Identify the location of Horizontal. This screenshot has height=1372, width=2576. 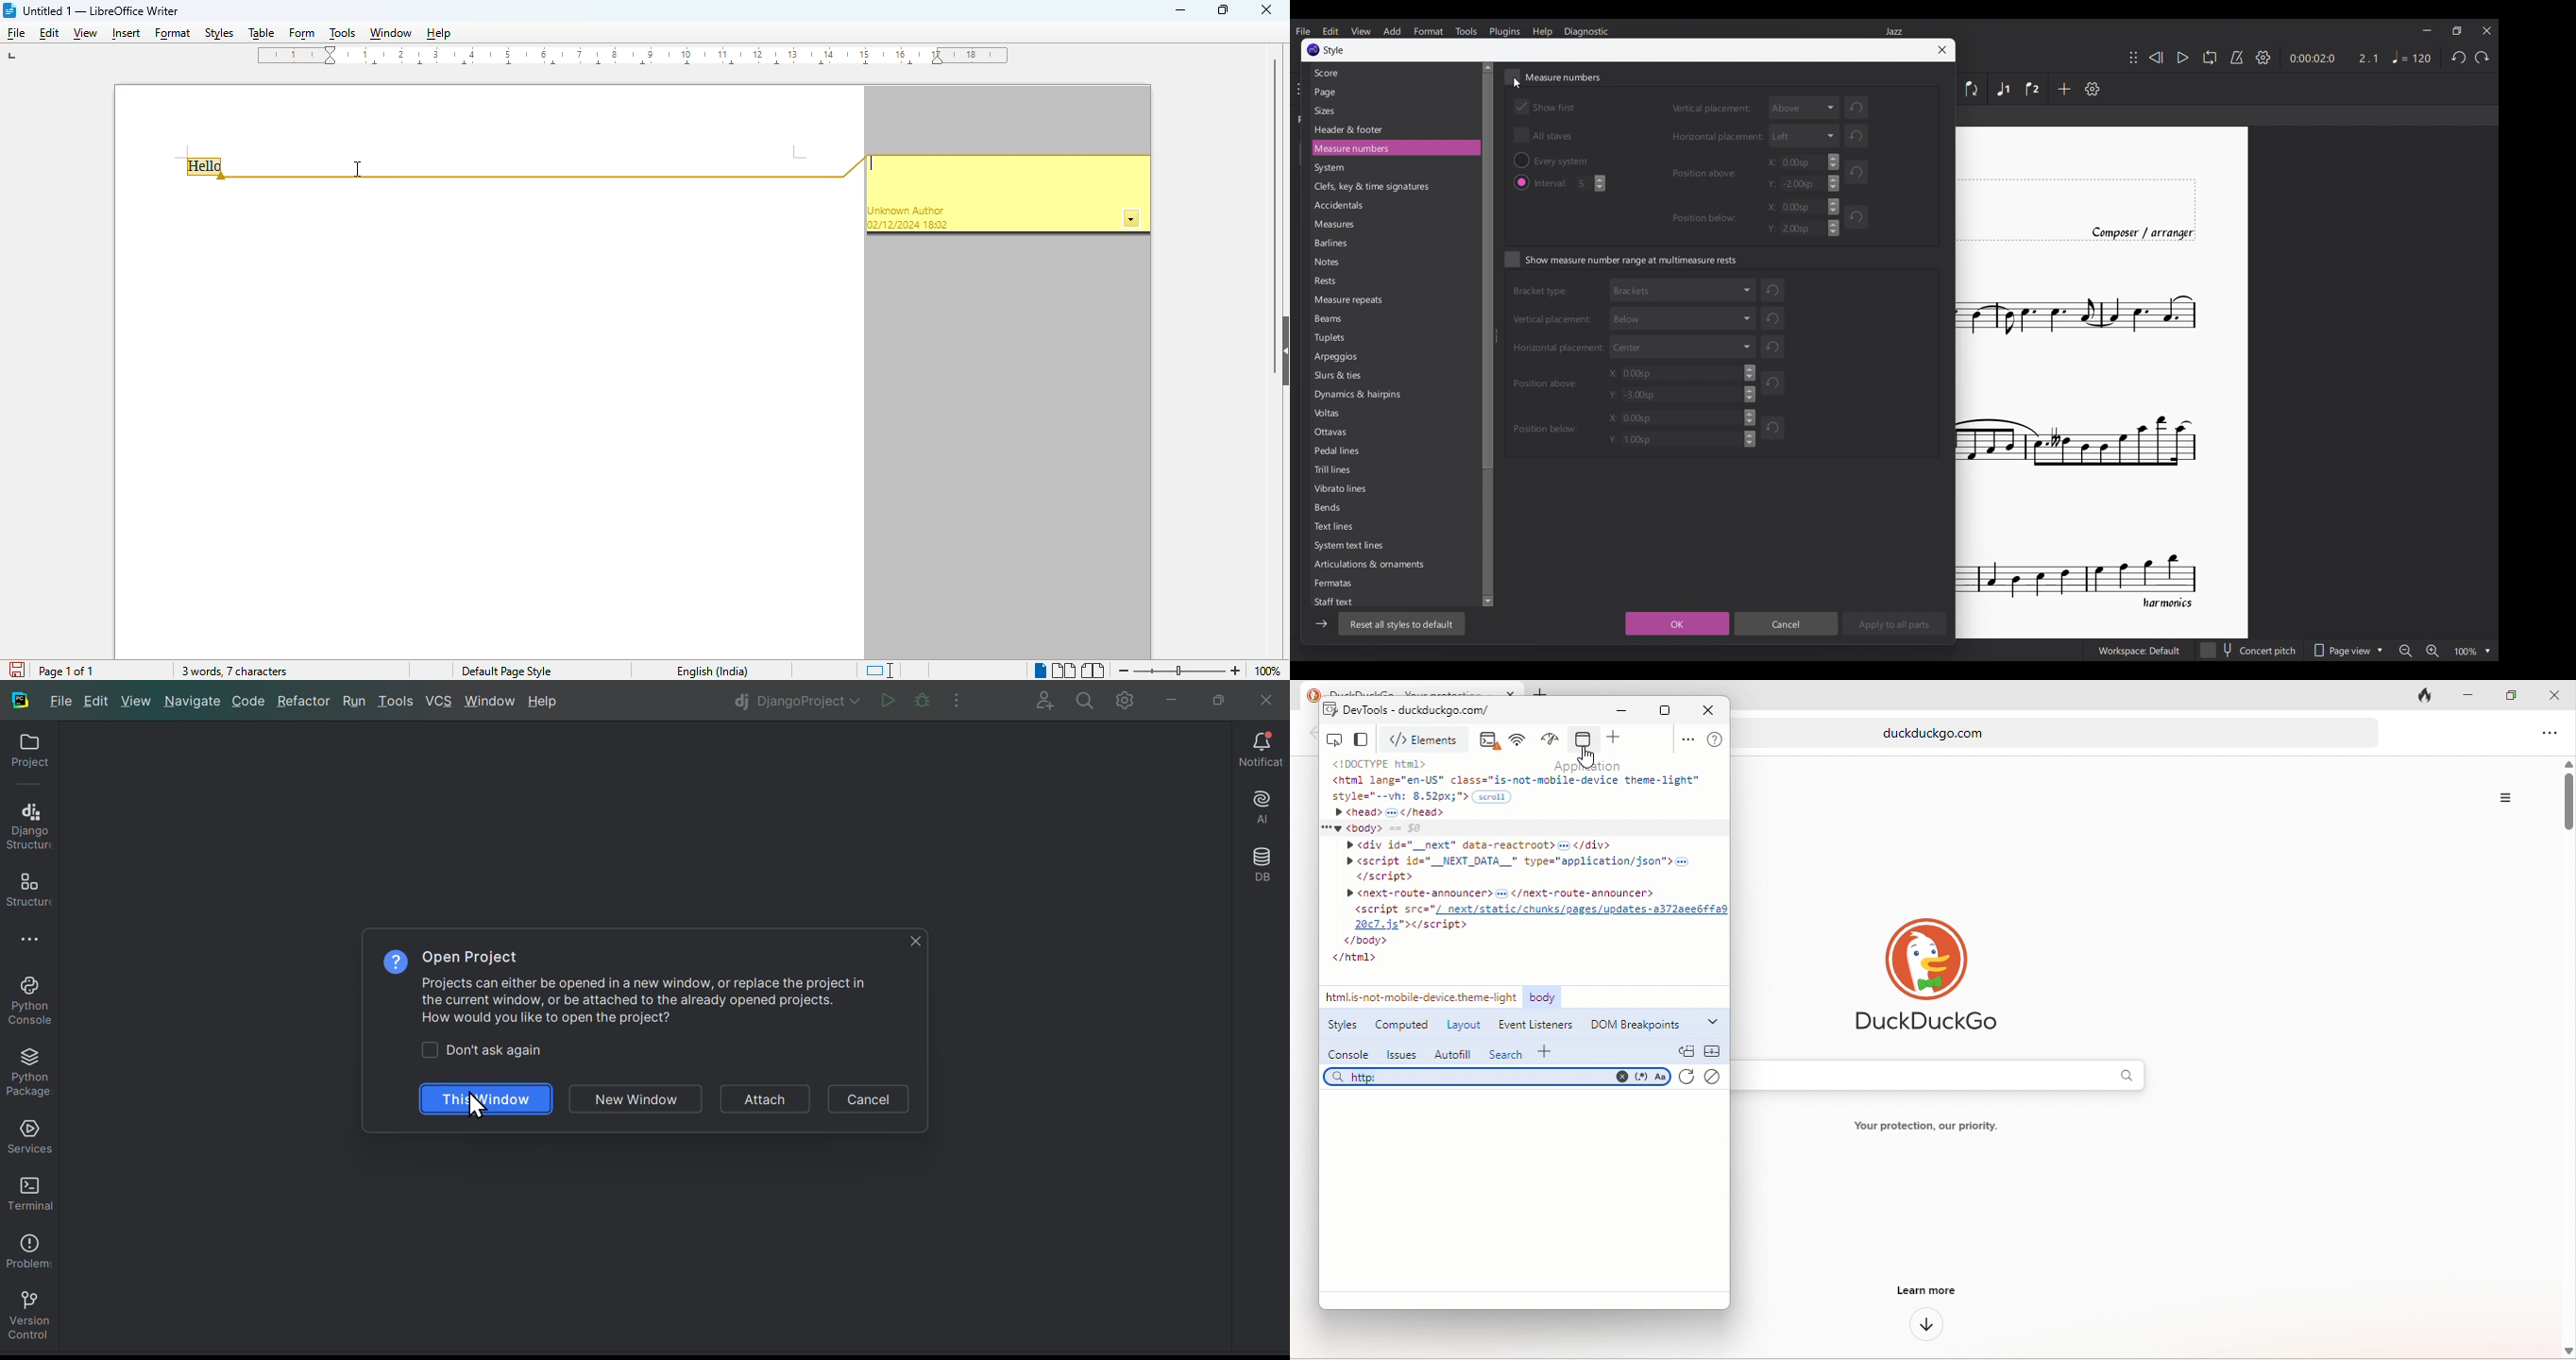
(1558, 349).